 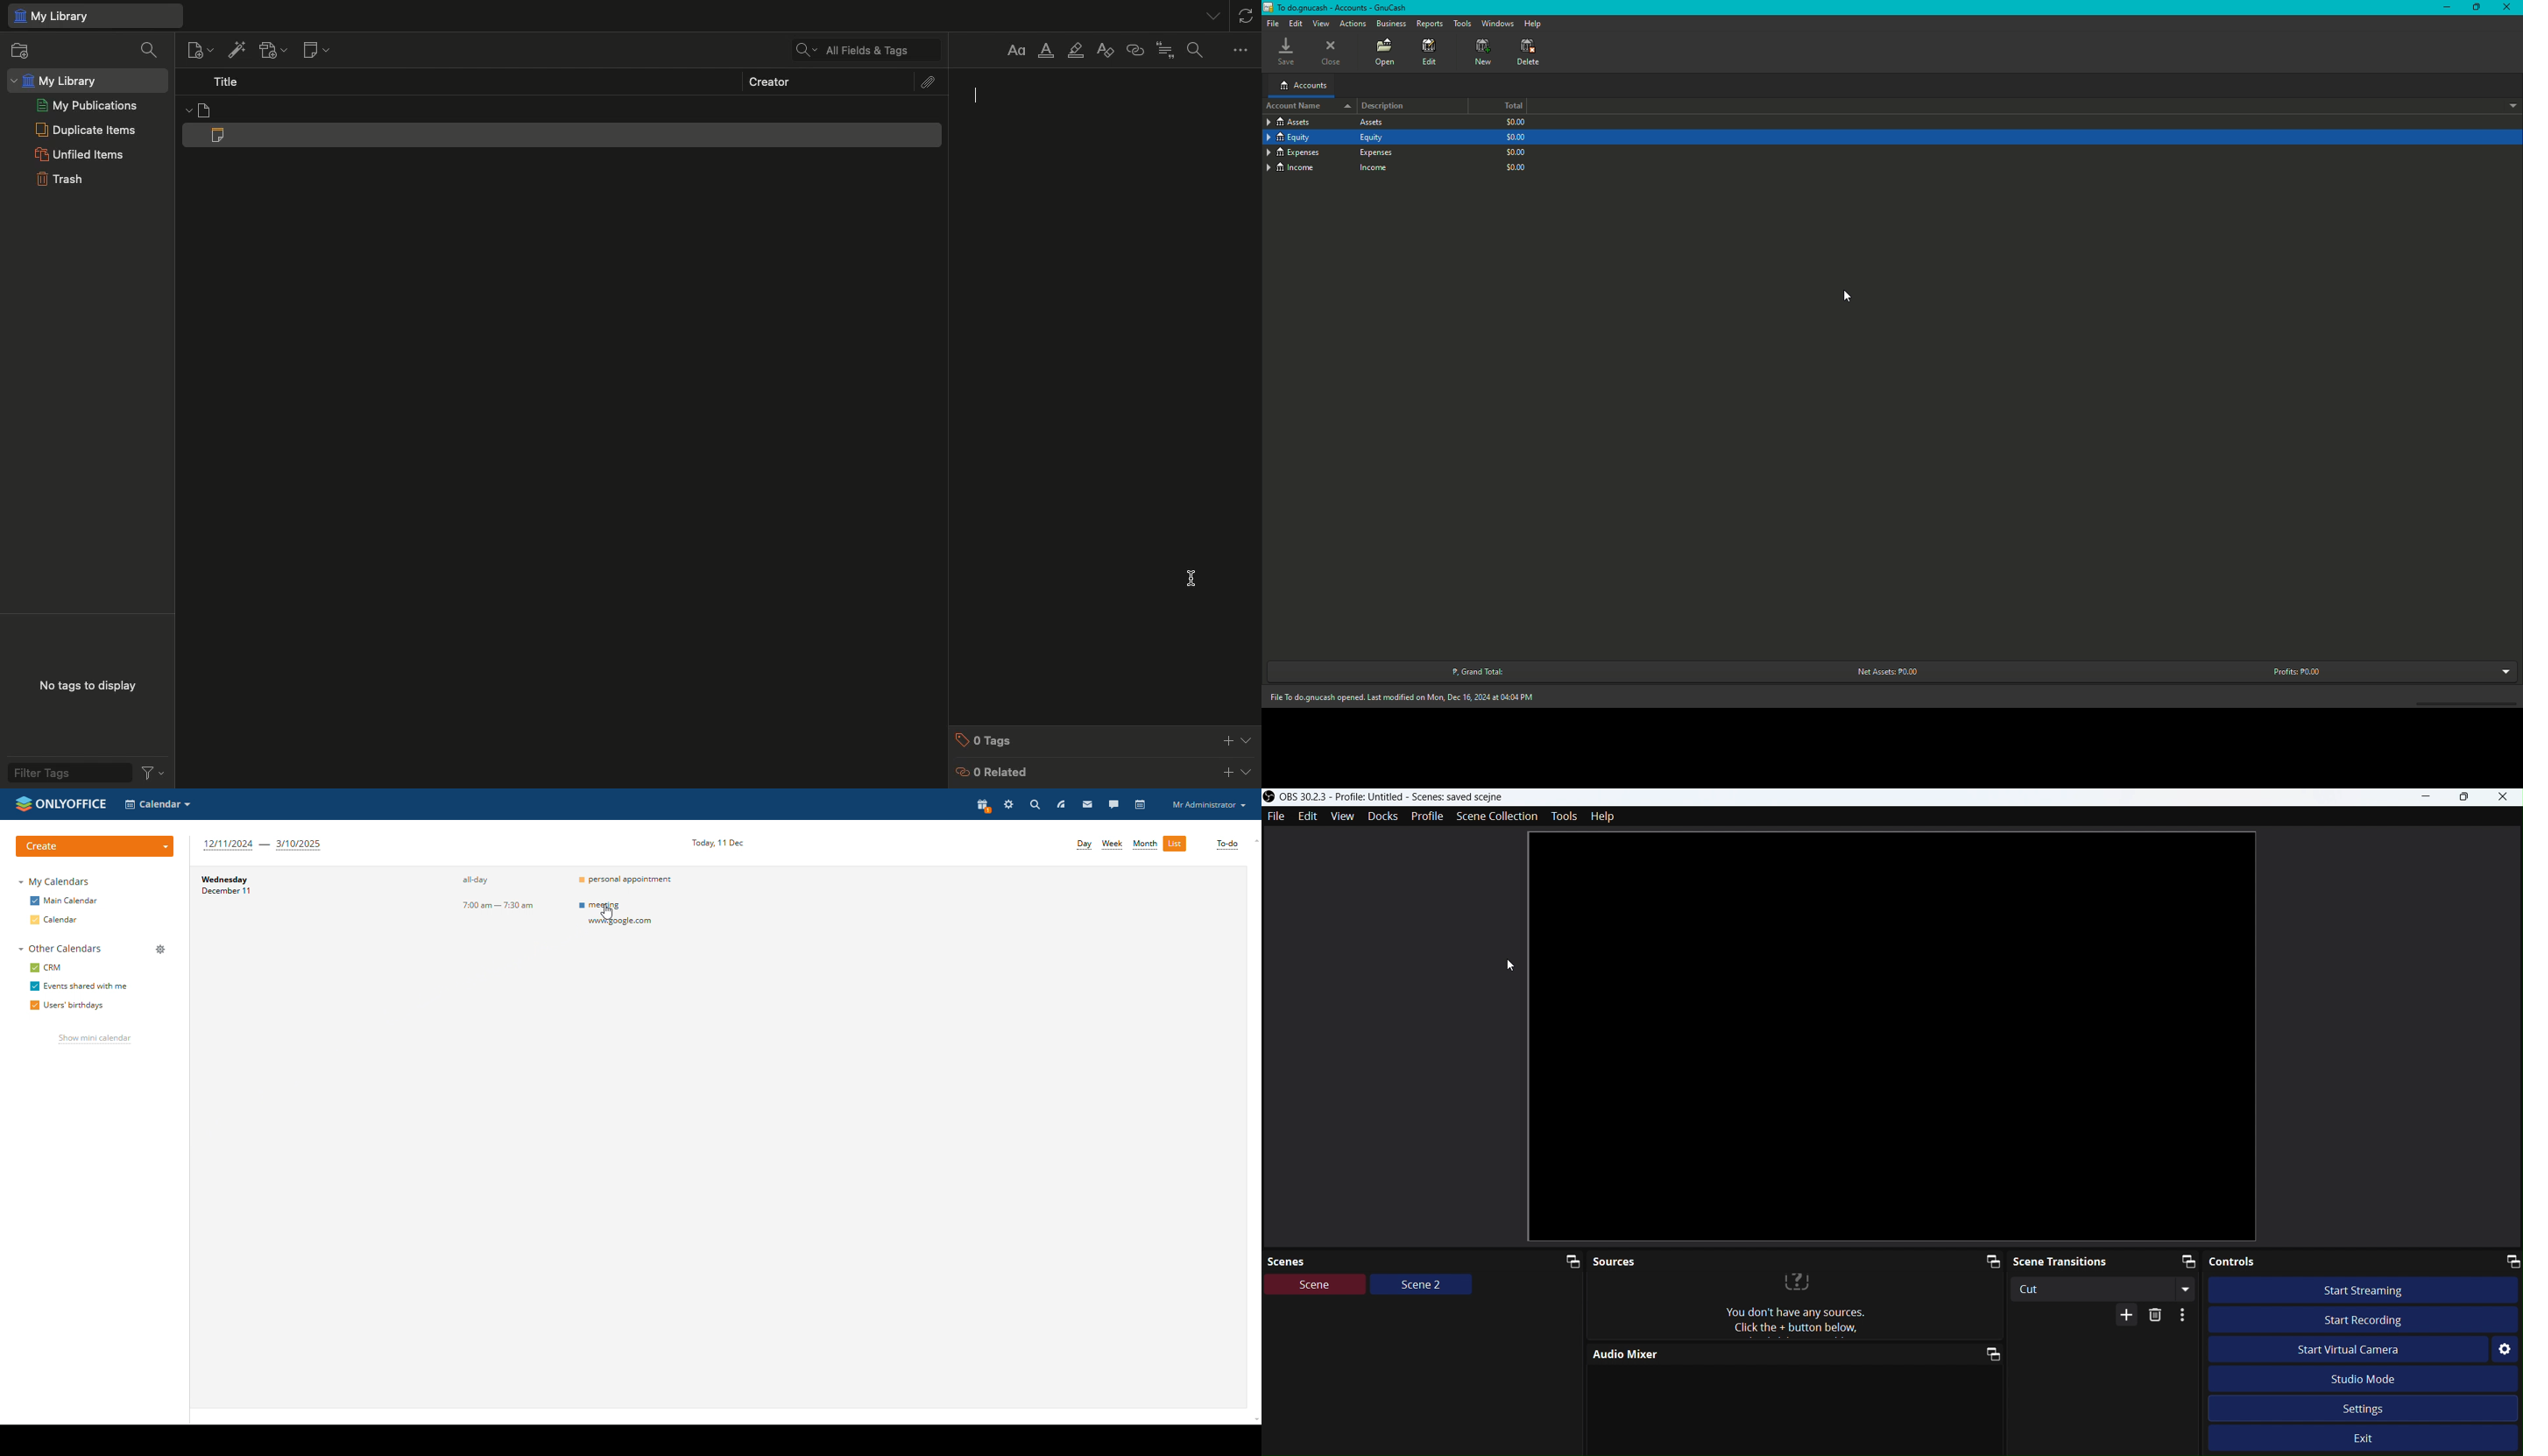 What do you see at coordinates (80, 986) in the screenshot?
I see `events shared with me` at bounding box center [80, 986].